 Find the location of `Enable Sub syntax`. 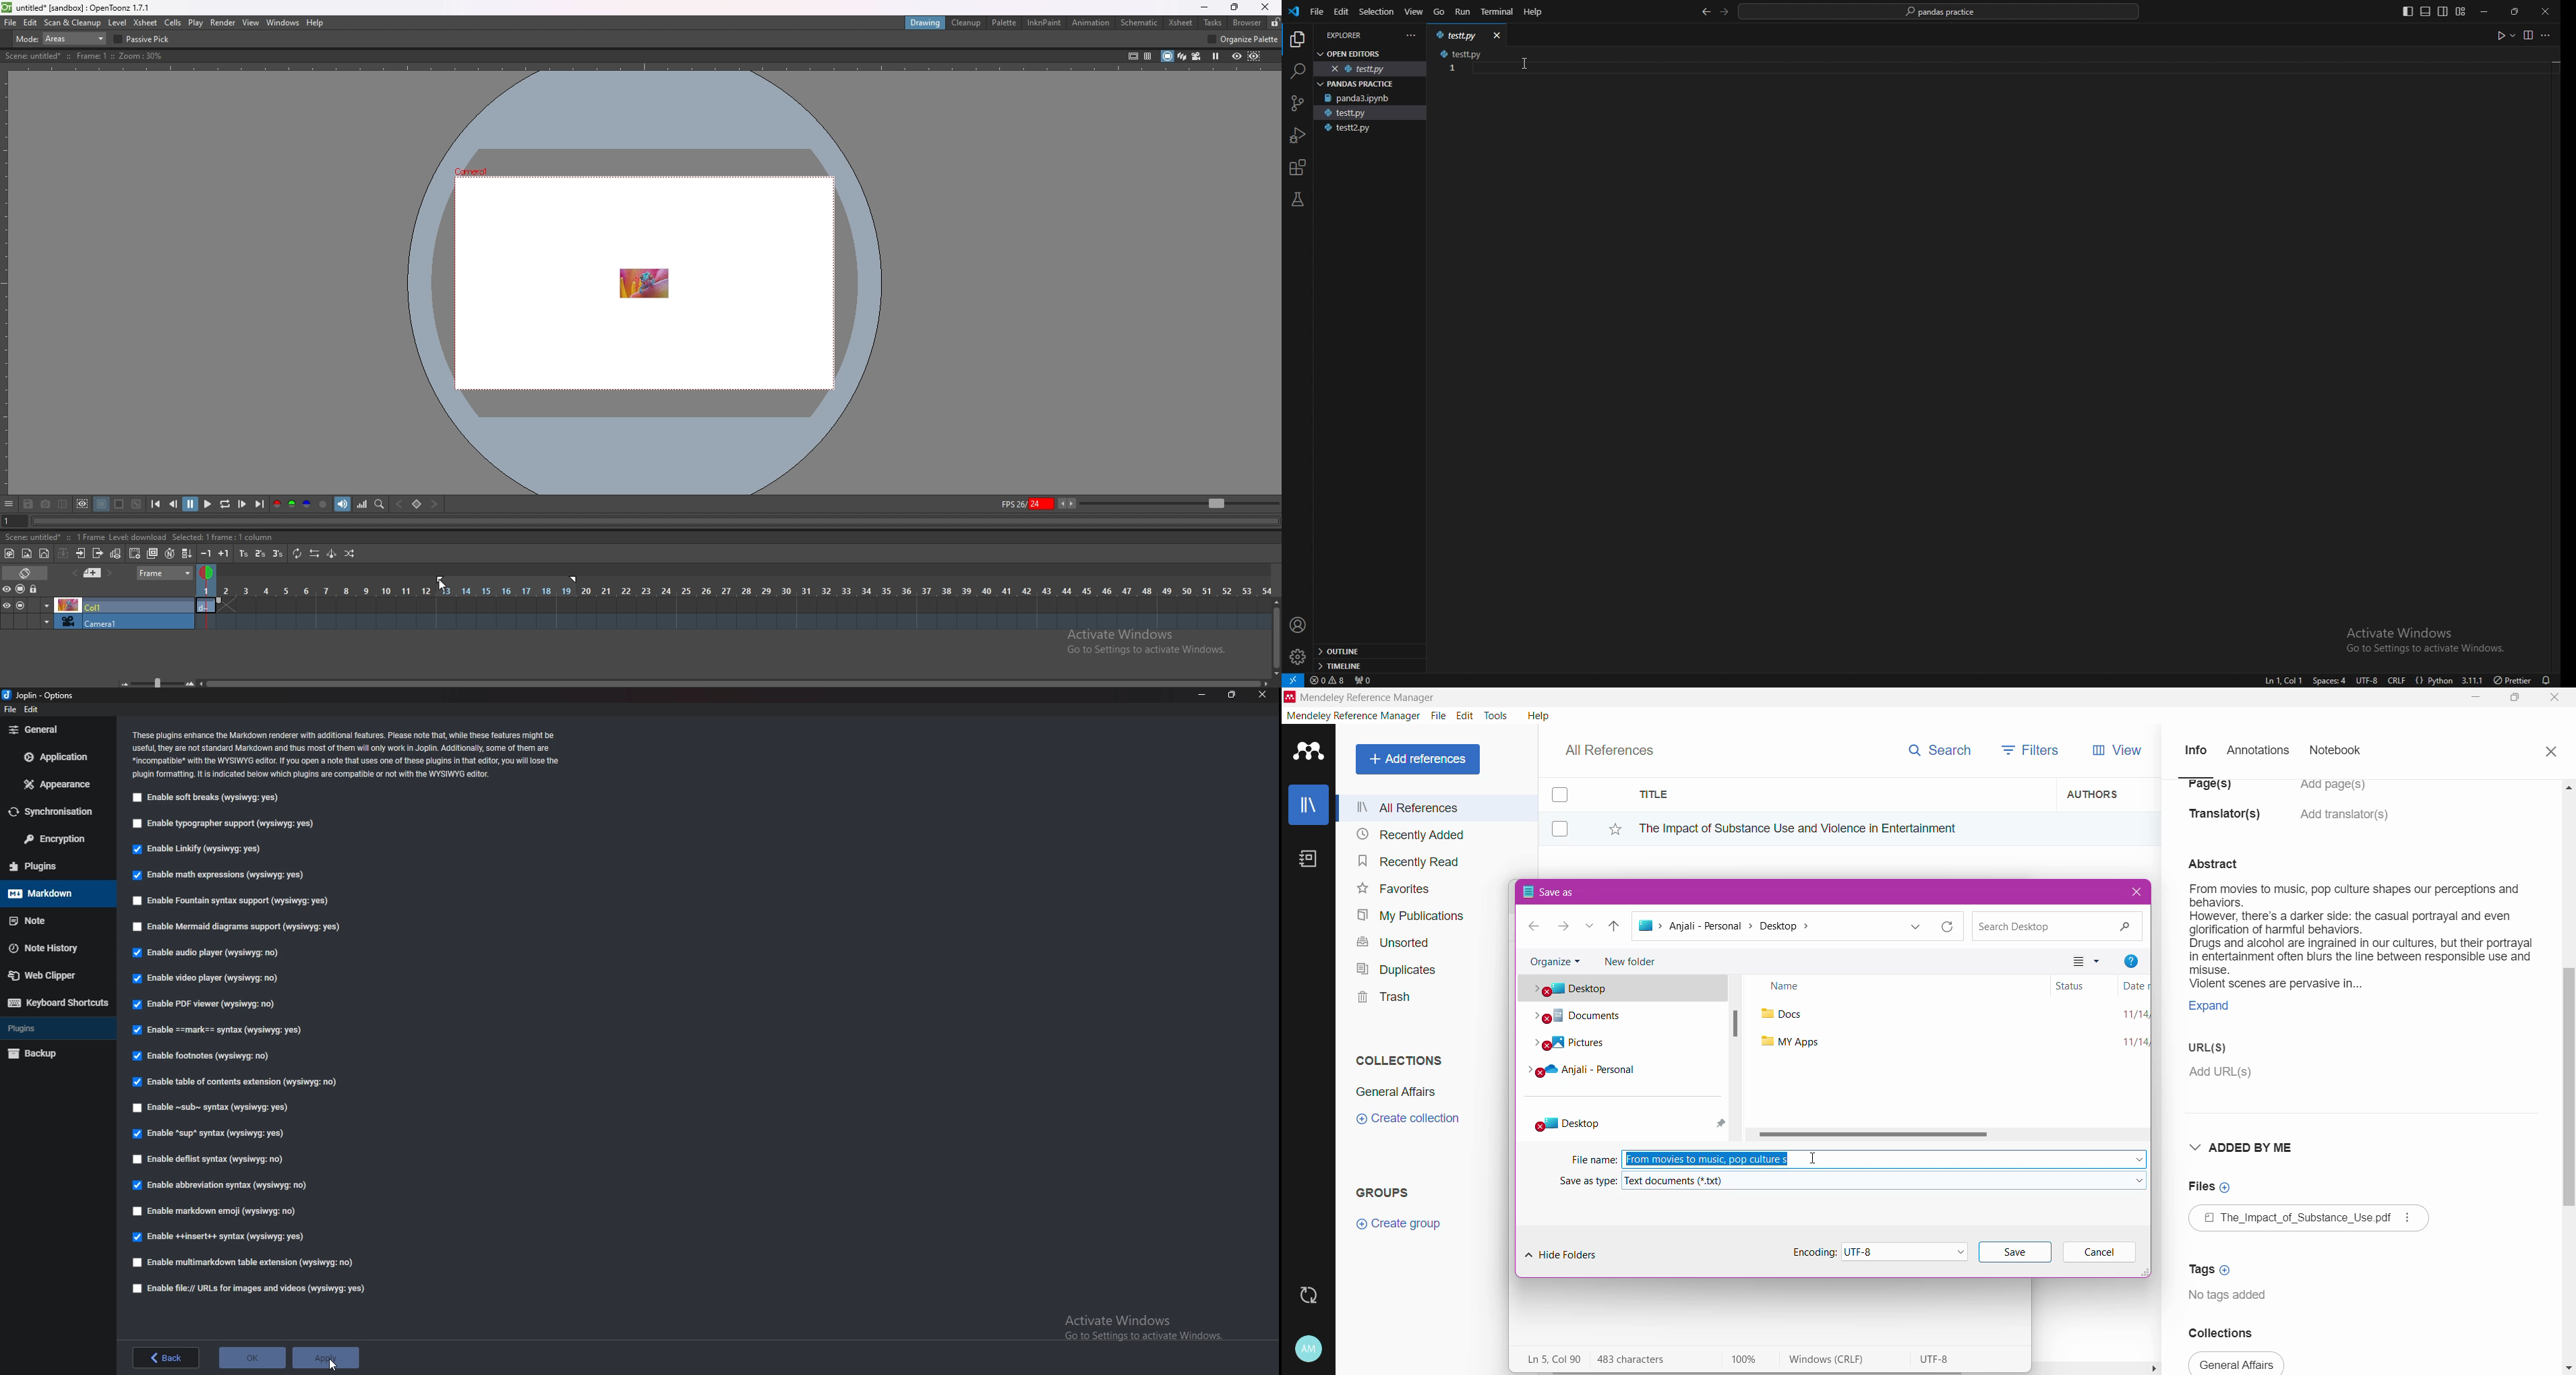

Enable Sub syntax is located at coordinates (213, 1106).